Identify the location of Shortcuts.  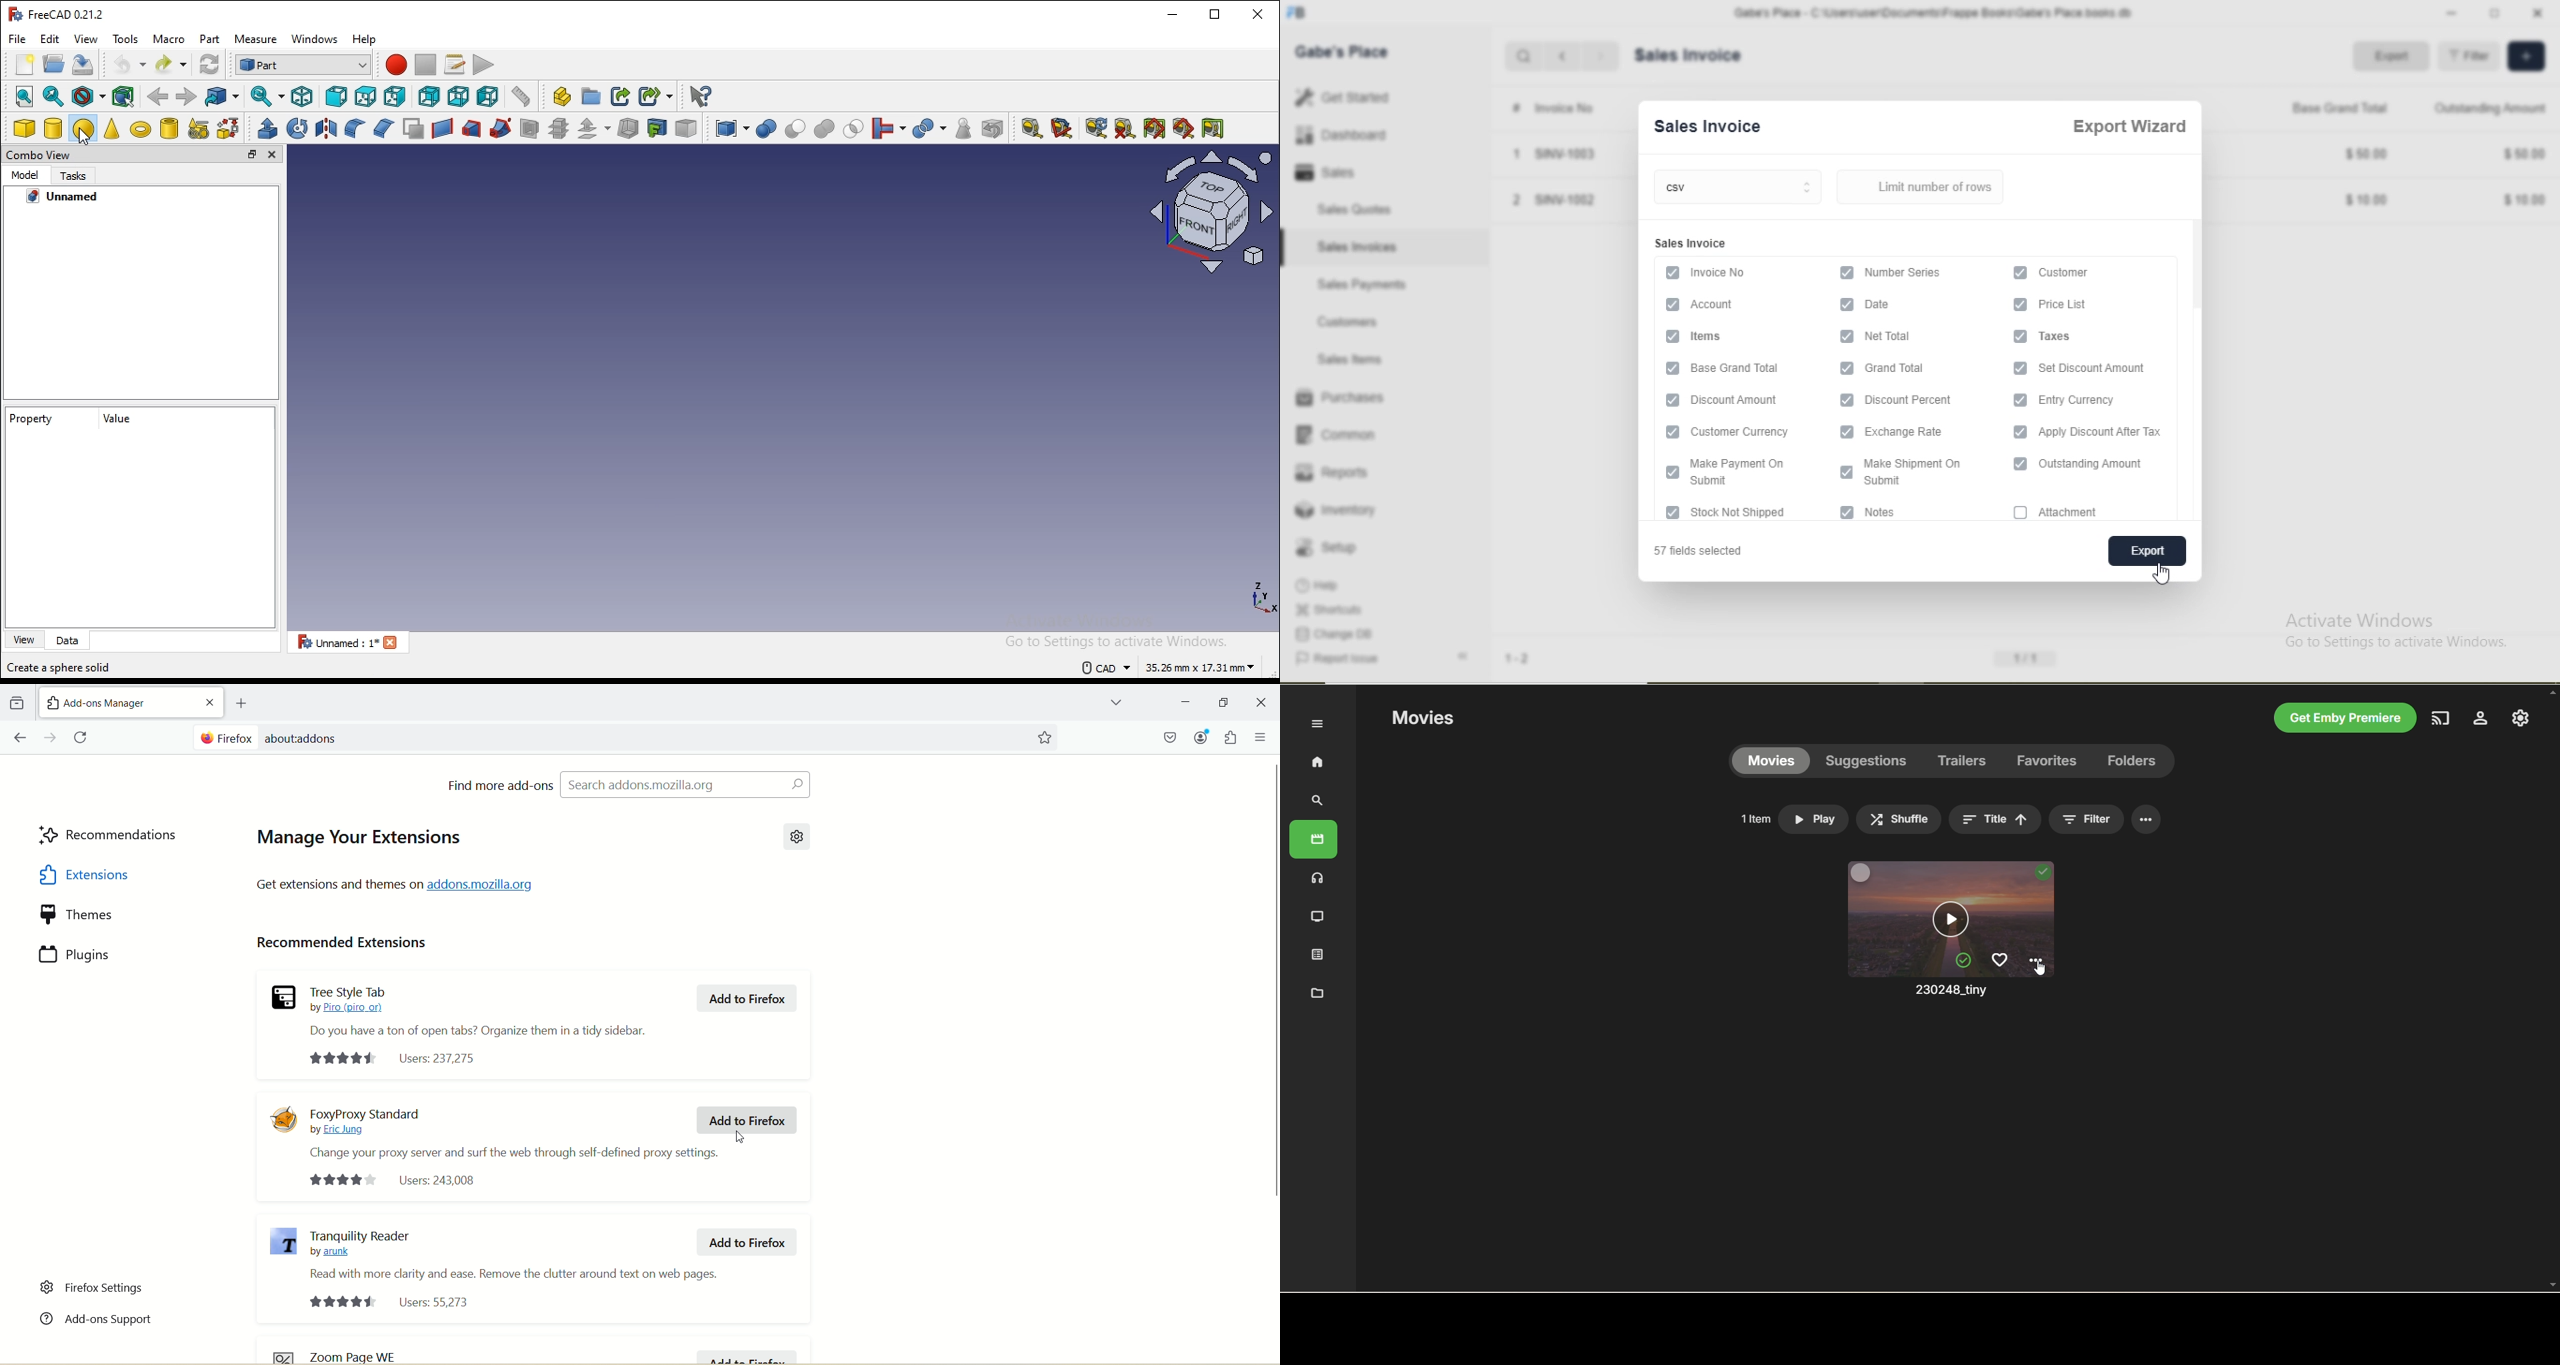
(1335, 610).